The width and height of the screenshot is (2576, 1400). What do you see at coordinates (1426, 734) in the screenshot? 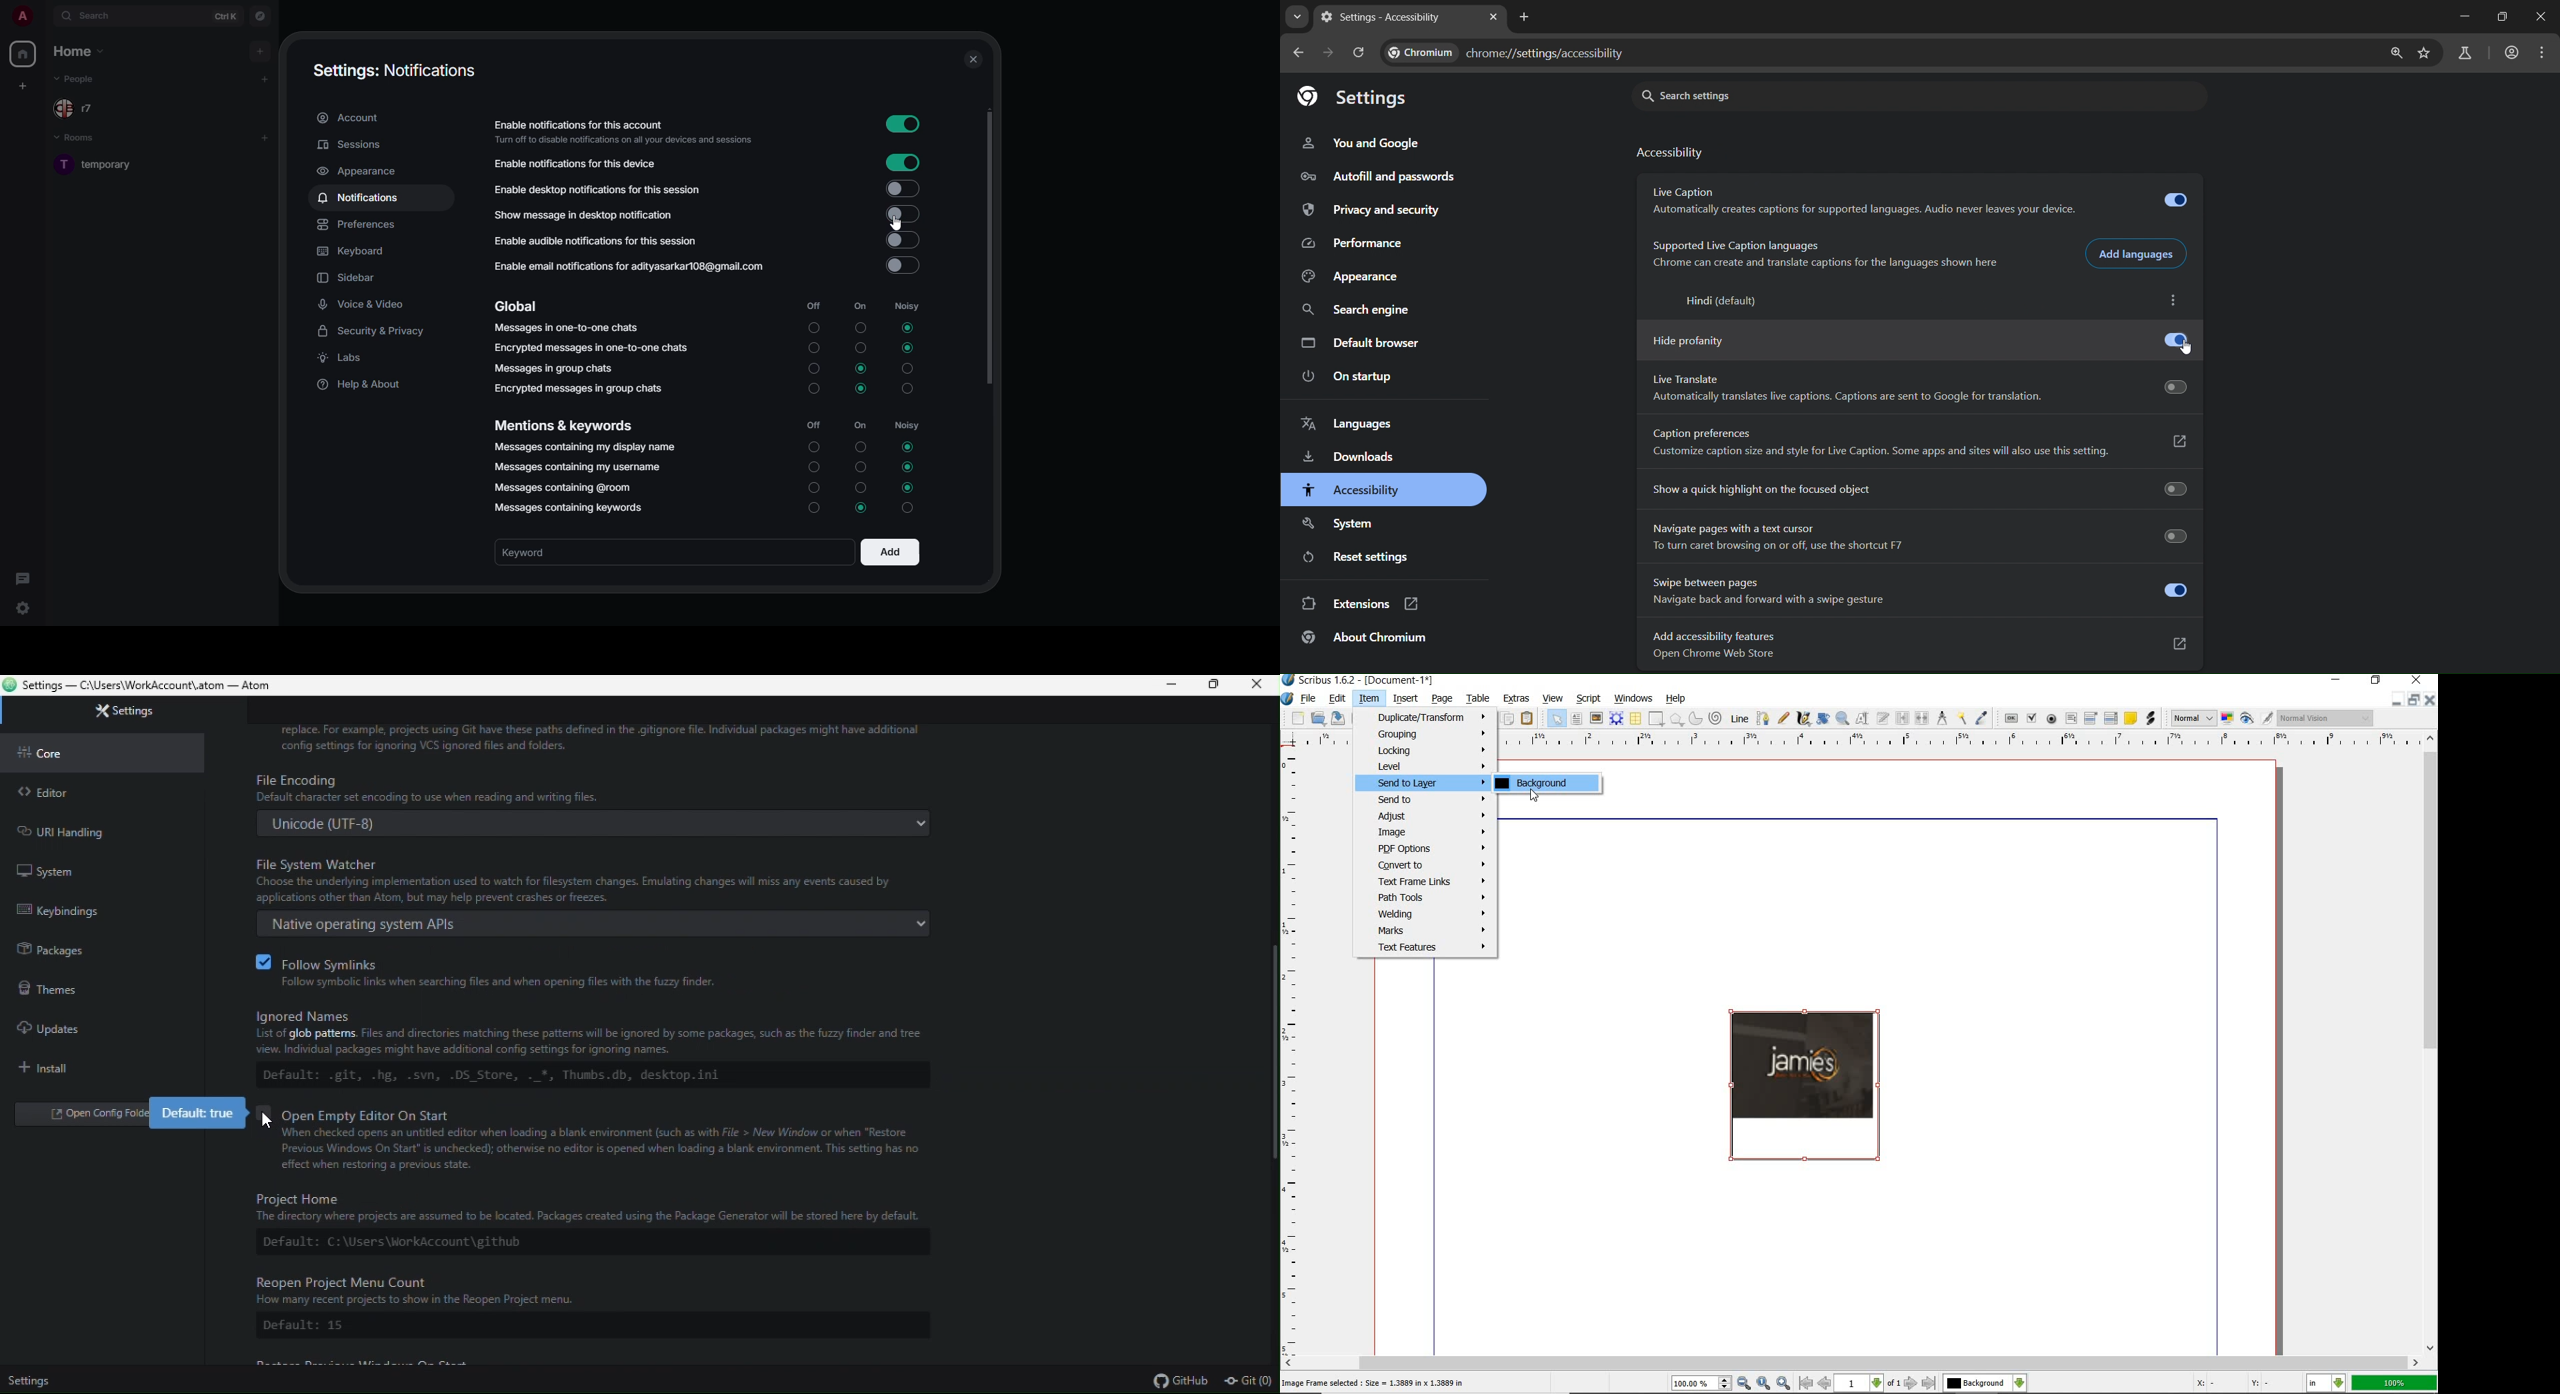
I see `Grouping` at bounding box center [1426, 734].